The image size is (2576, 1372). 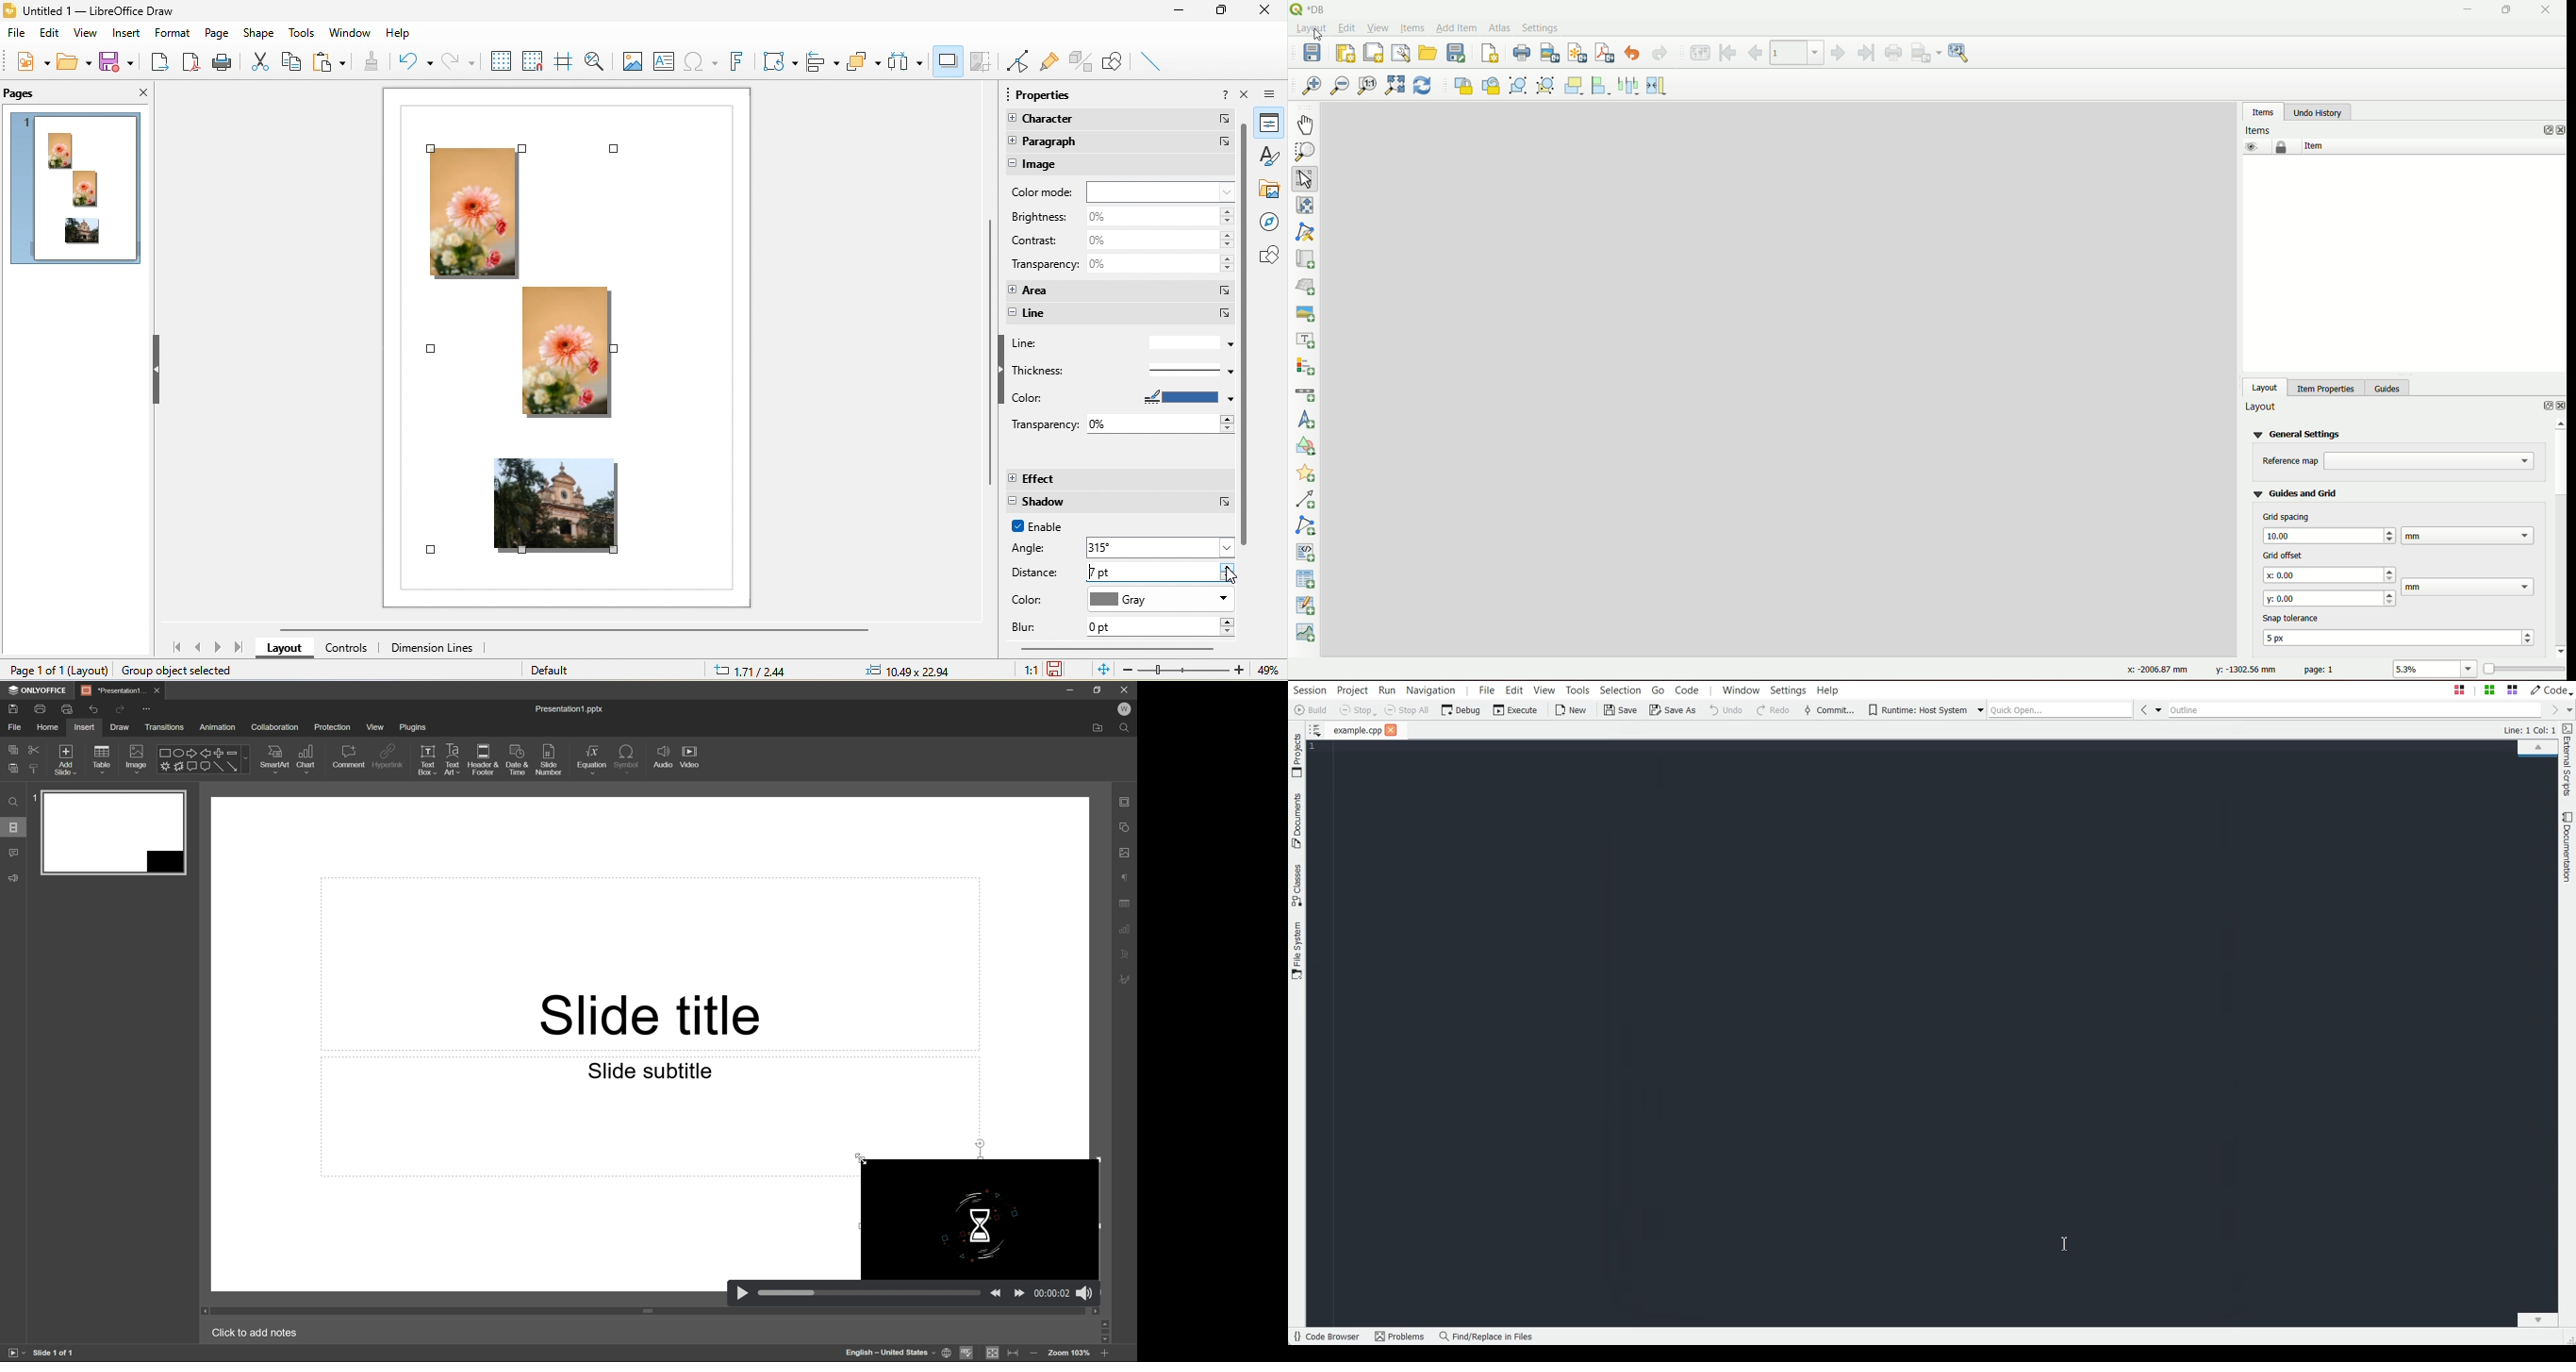 I want to click on close, so click(x=1270, y=11).